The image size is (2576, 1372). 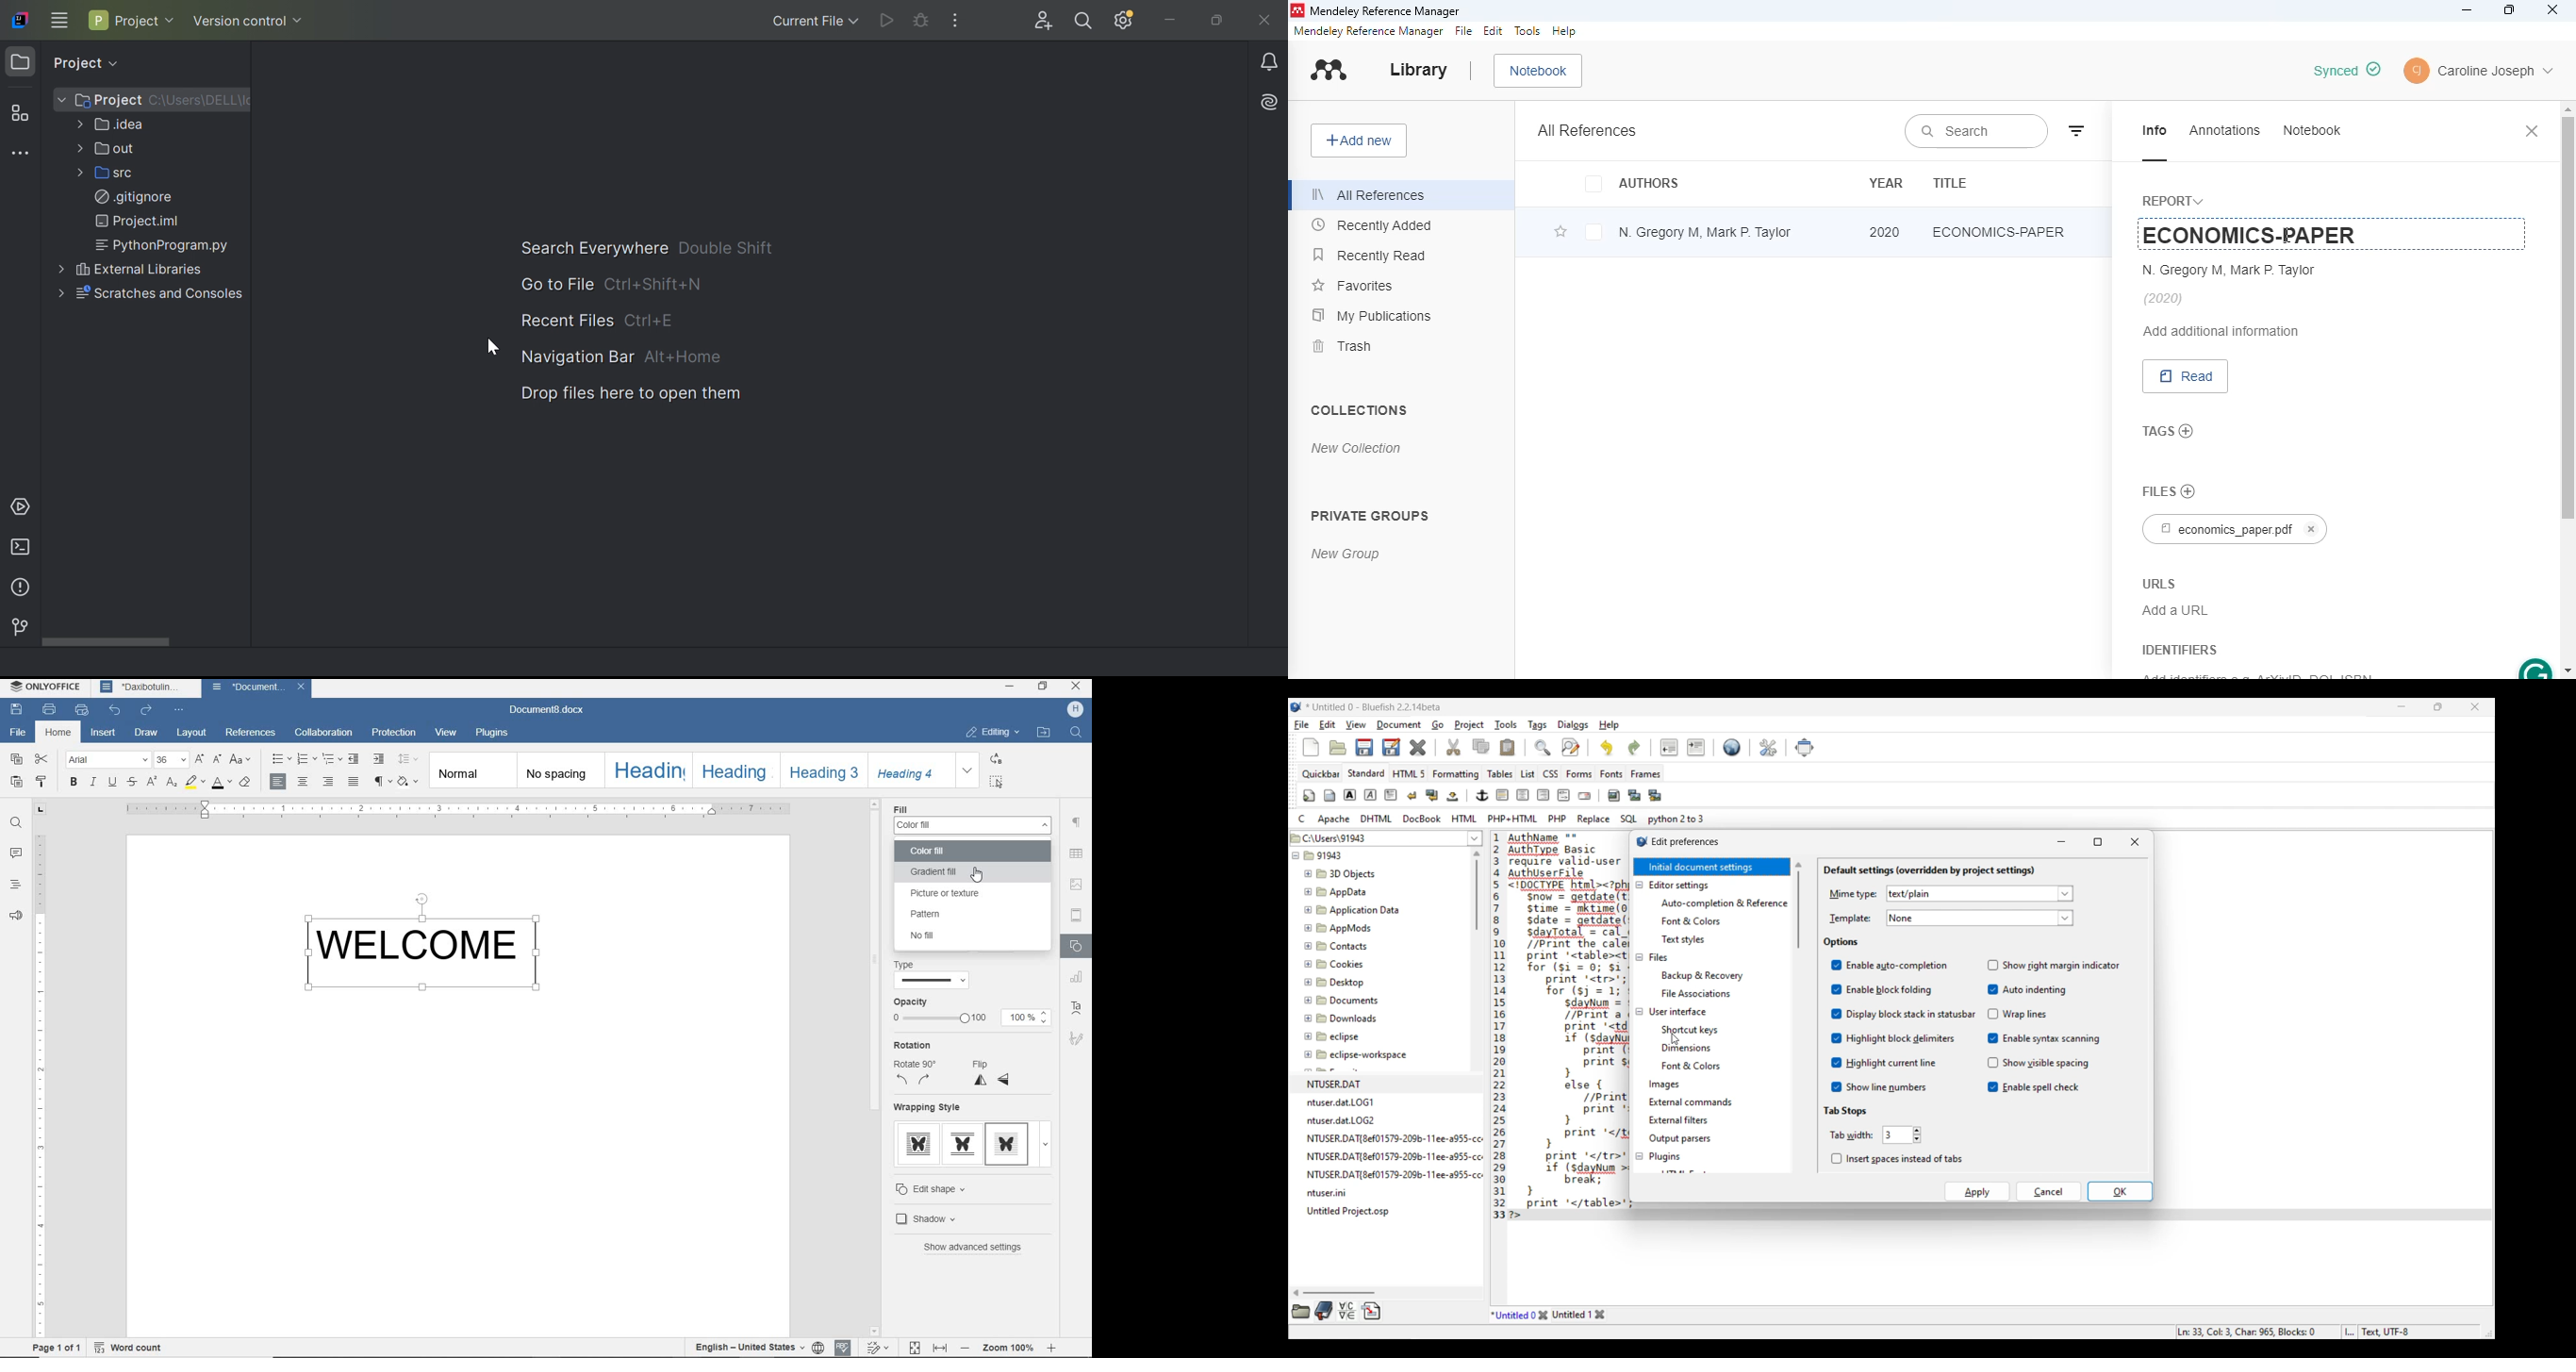 What do you see at coordinates (1724, 921) in the screenshot?
I see `Editor setting options` at bounding box center [1724, 921].